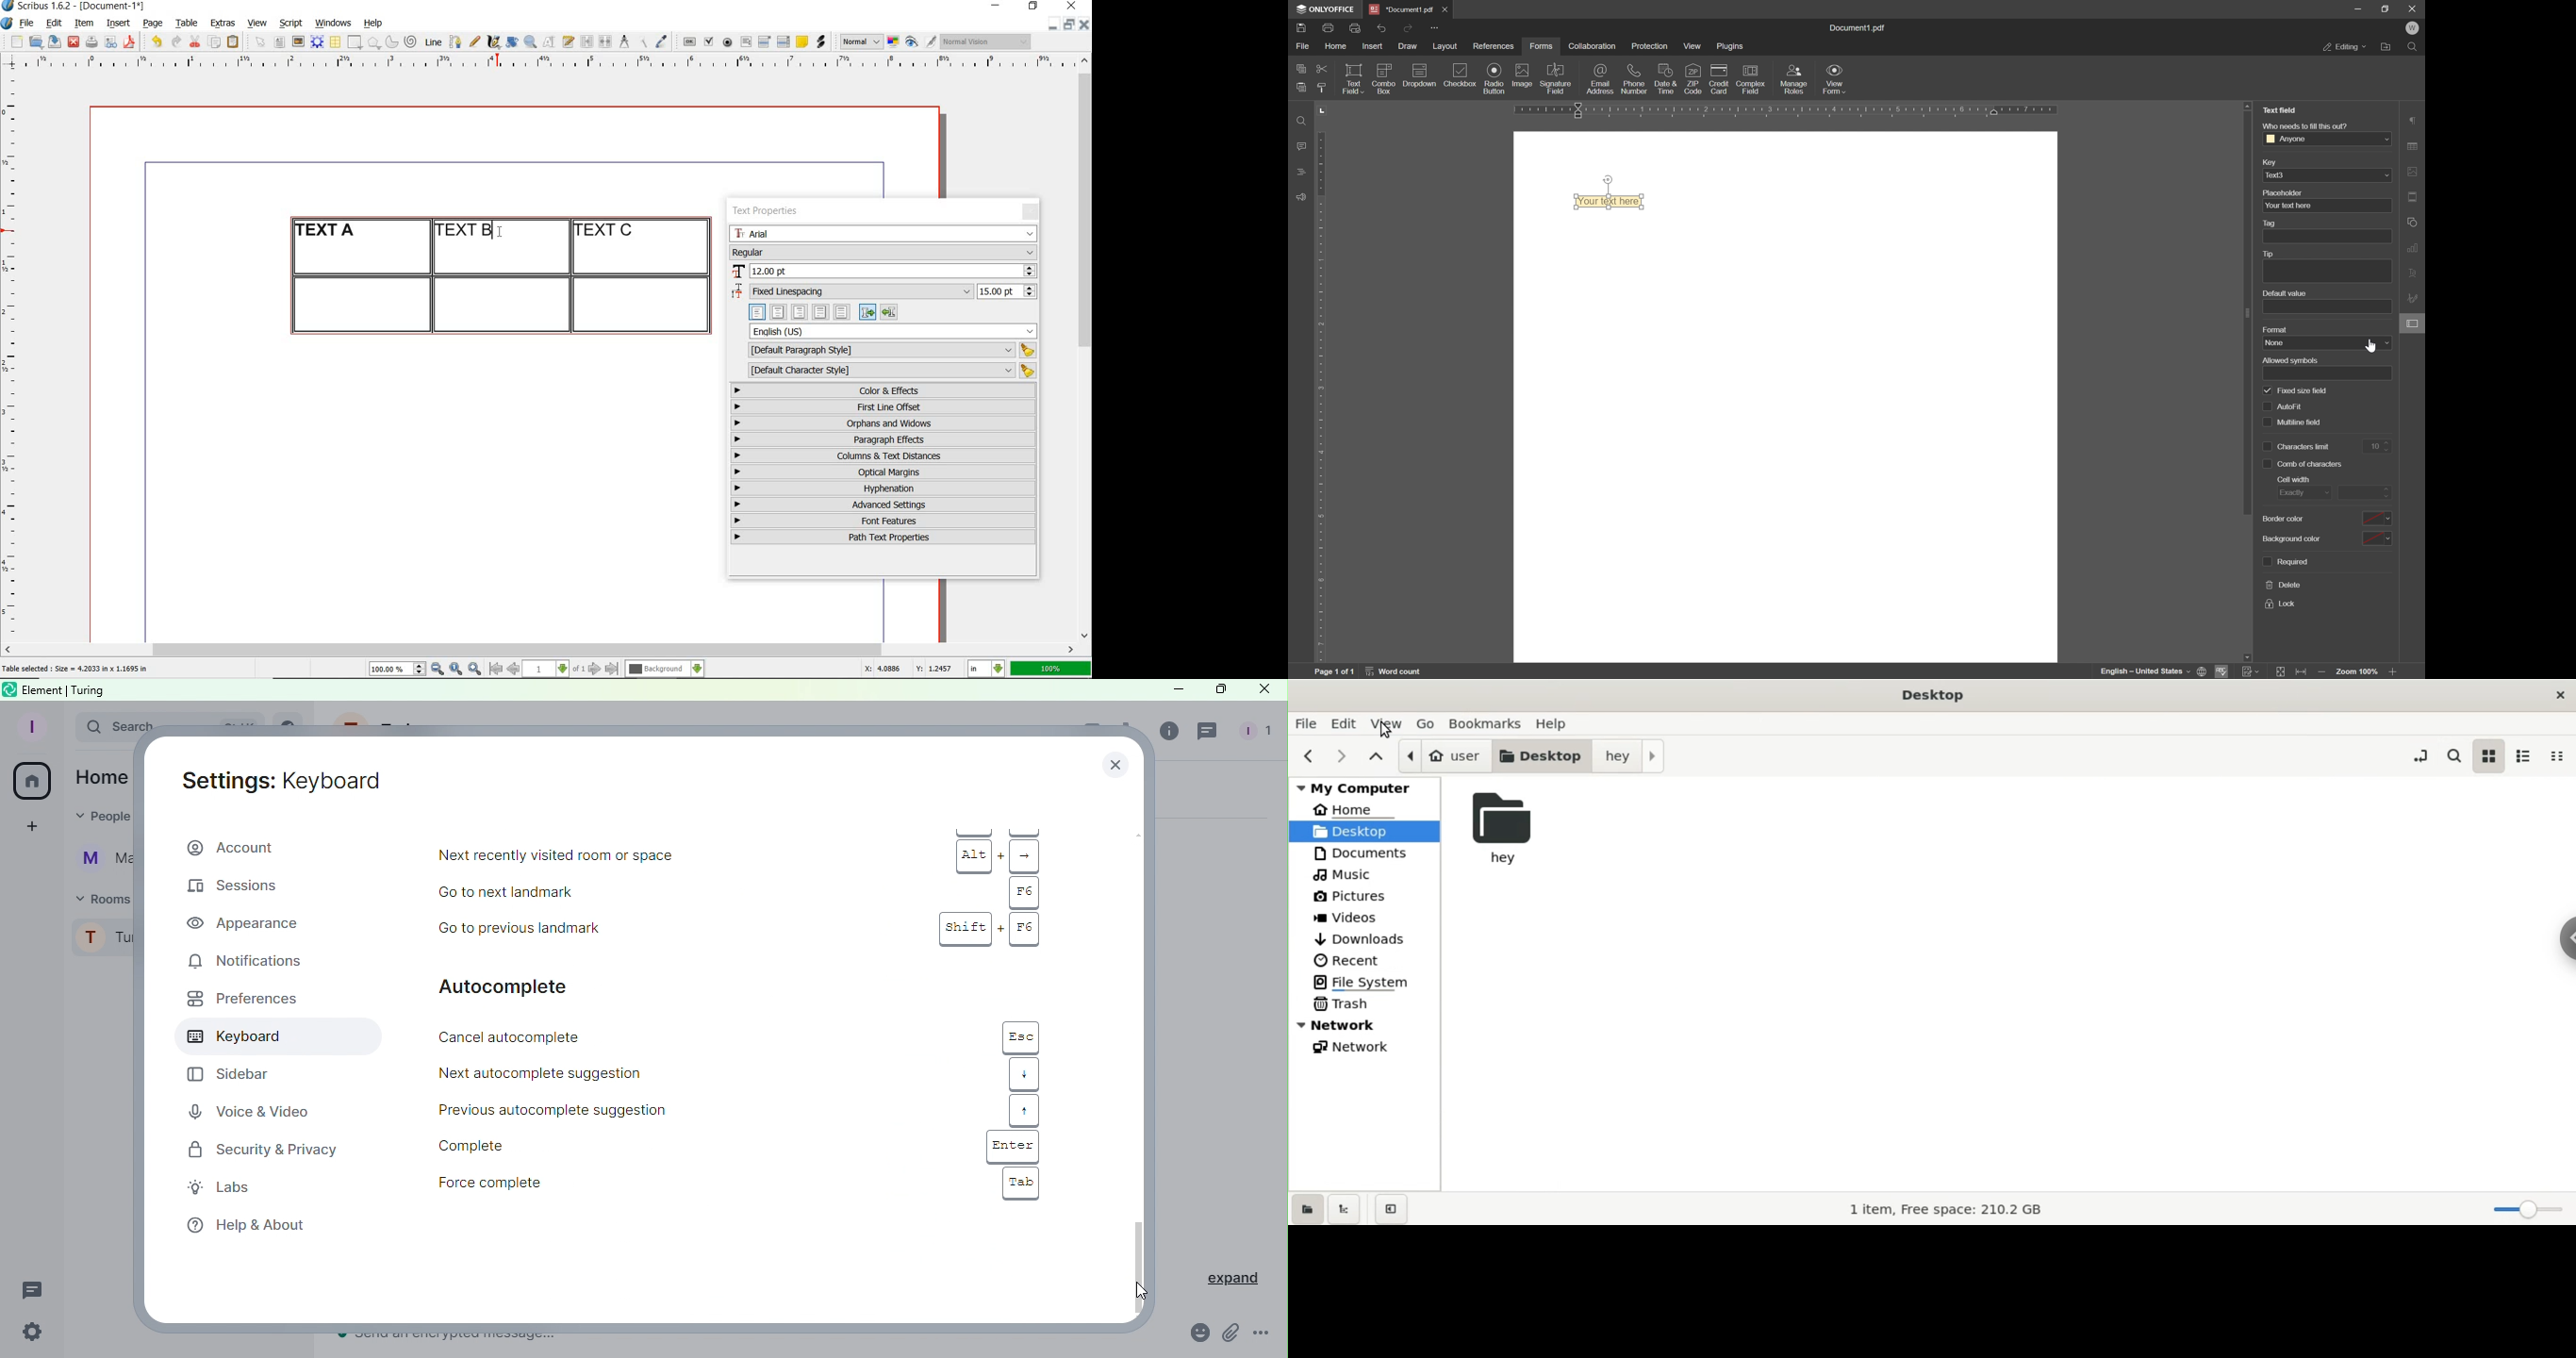 The width and height of the screenshot is (2576, 1372). What do you see at coordinates (1166, 735) in the screenshot?
I see `Room info` at bounding box center [1166, 735].